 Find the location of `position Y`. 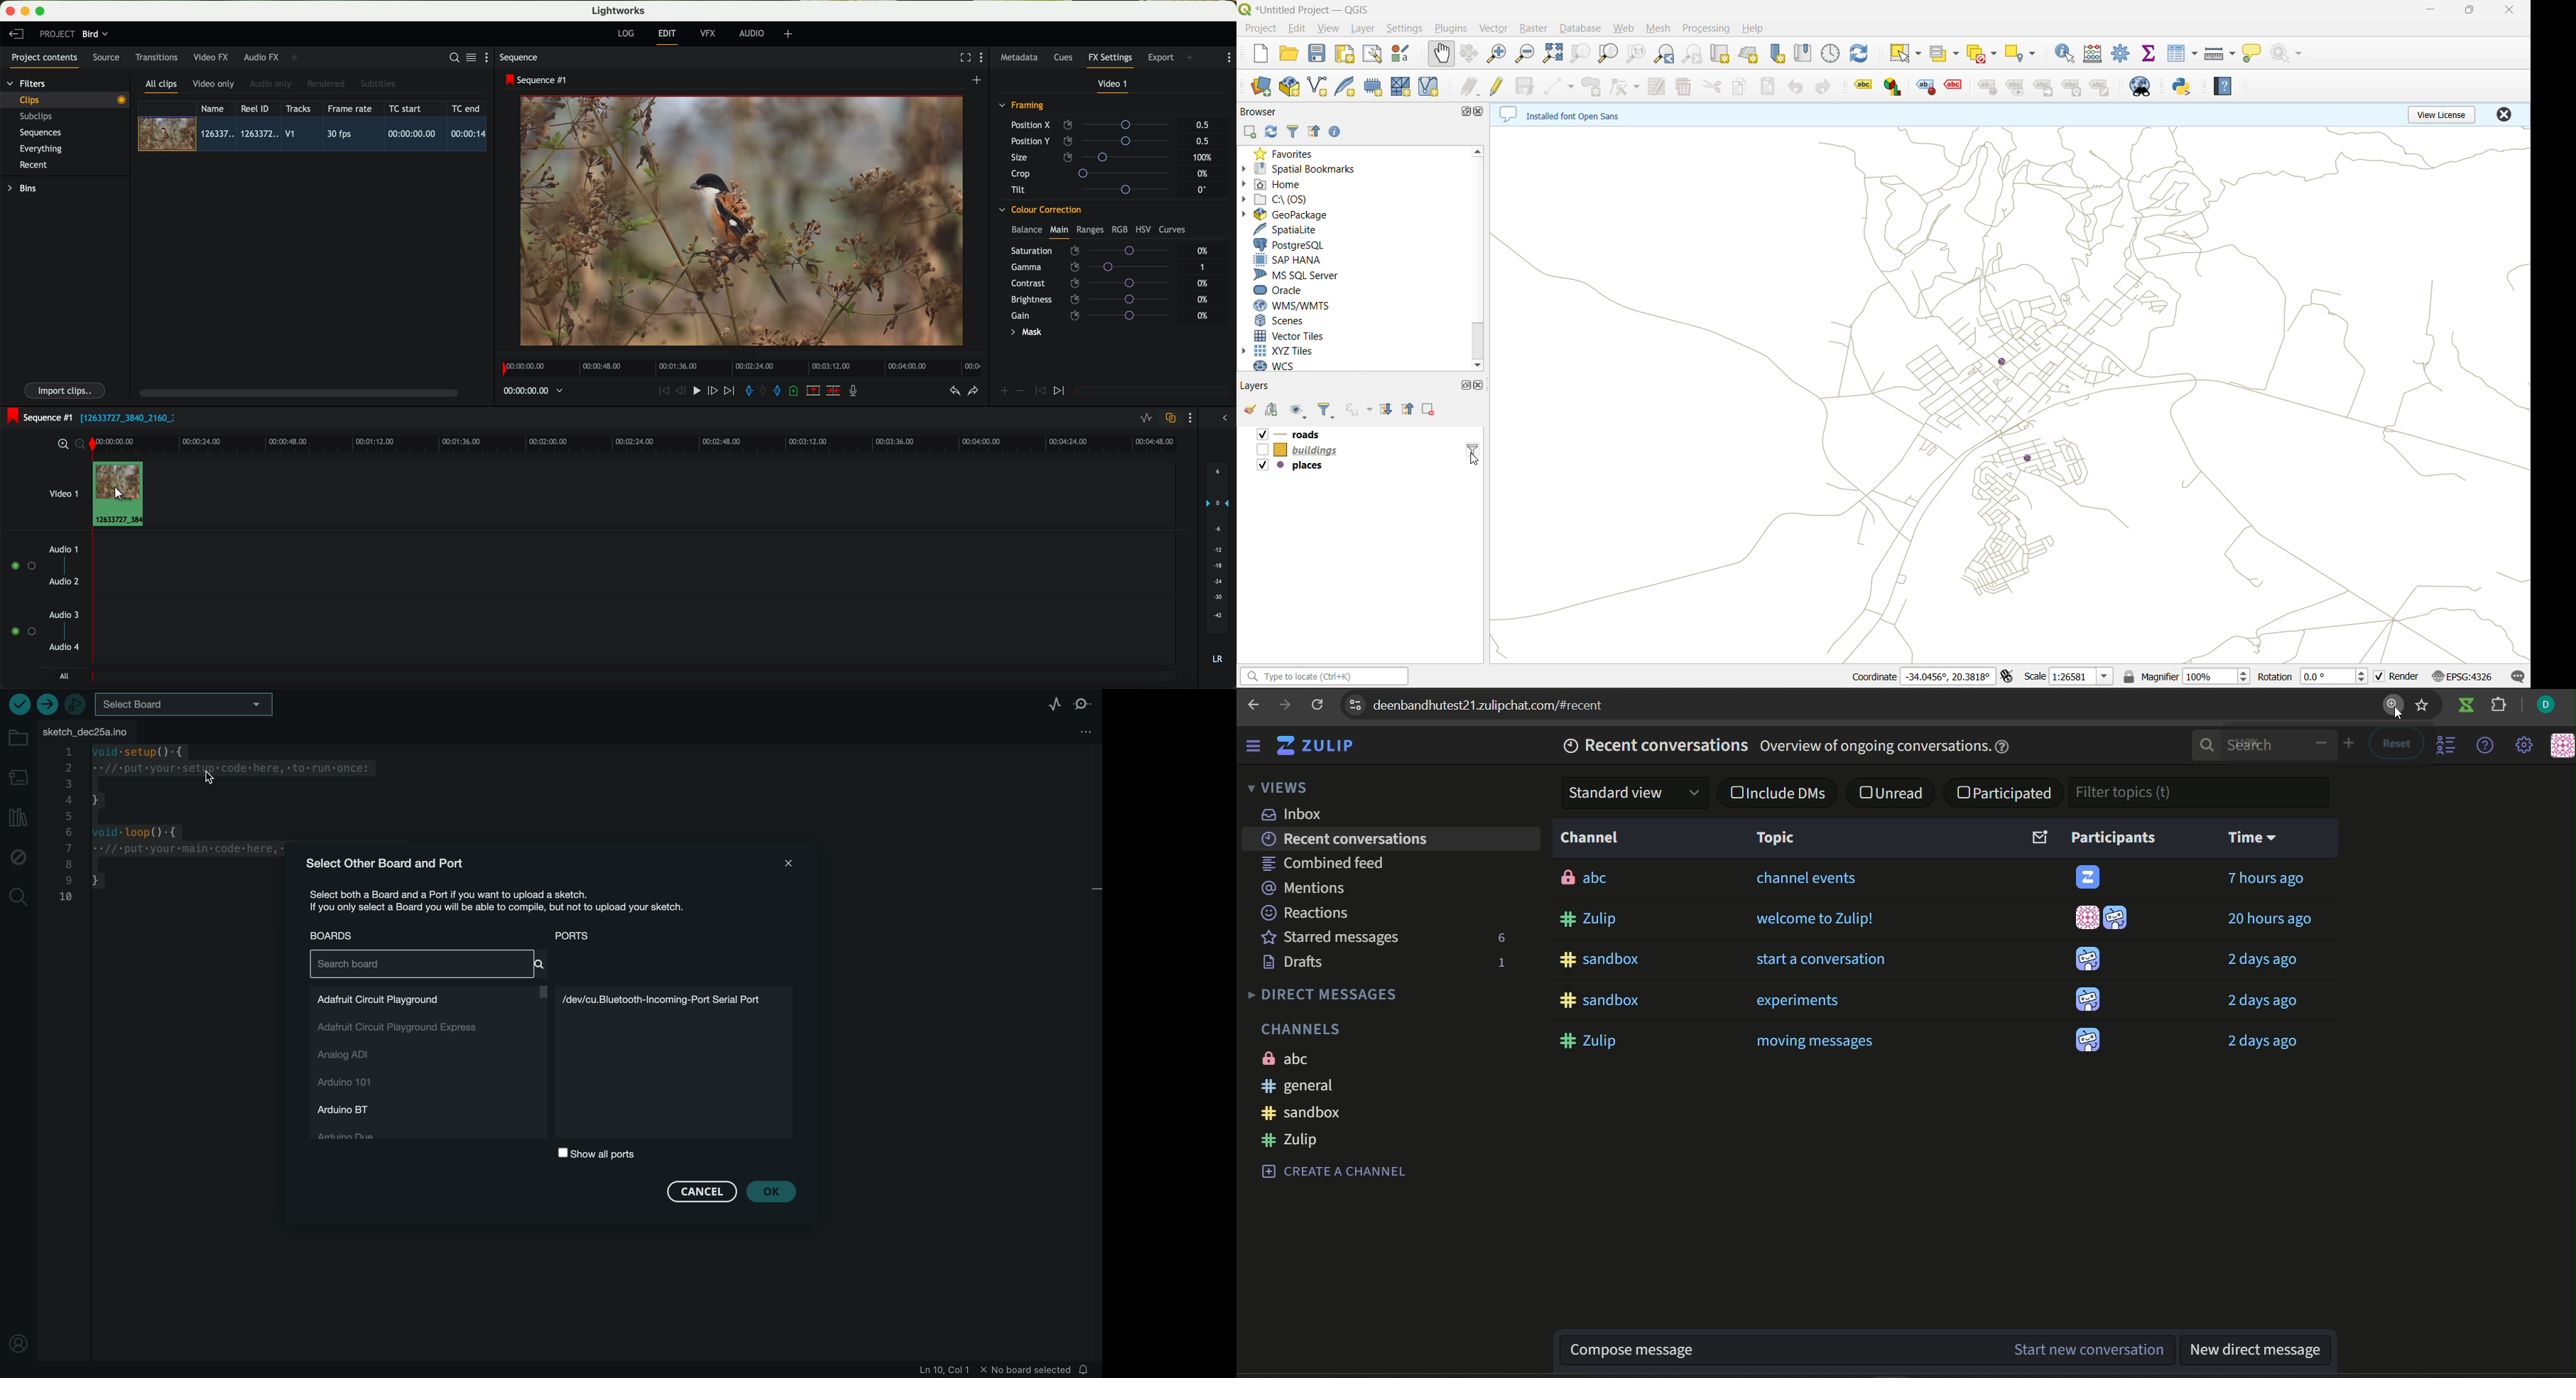

position Y is located at coordinates (1094, 141).